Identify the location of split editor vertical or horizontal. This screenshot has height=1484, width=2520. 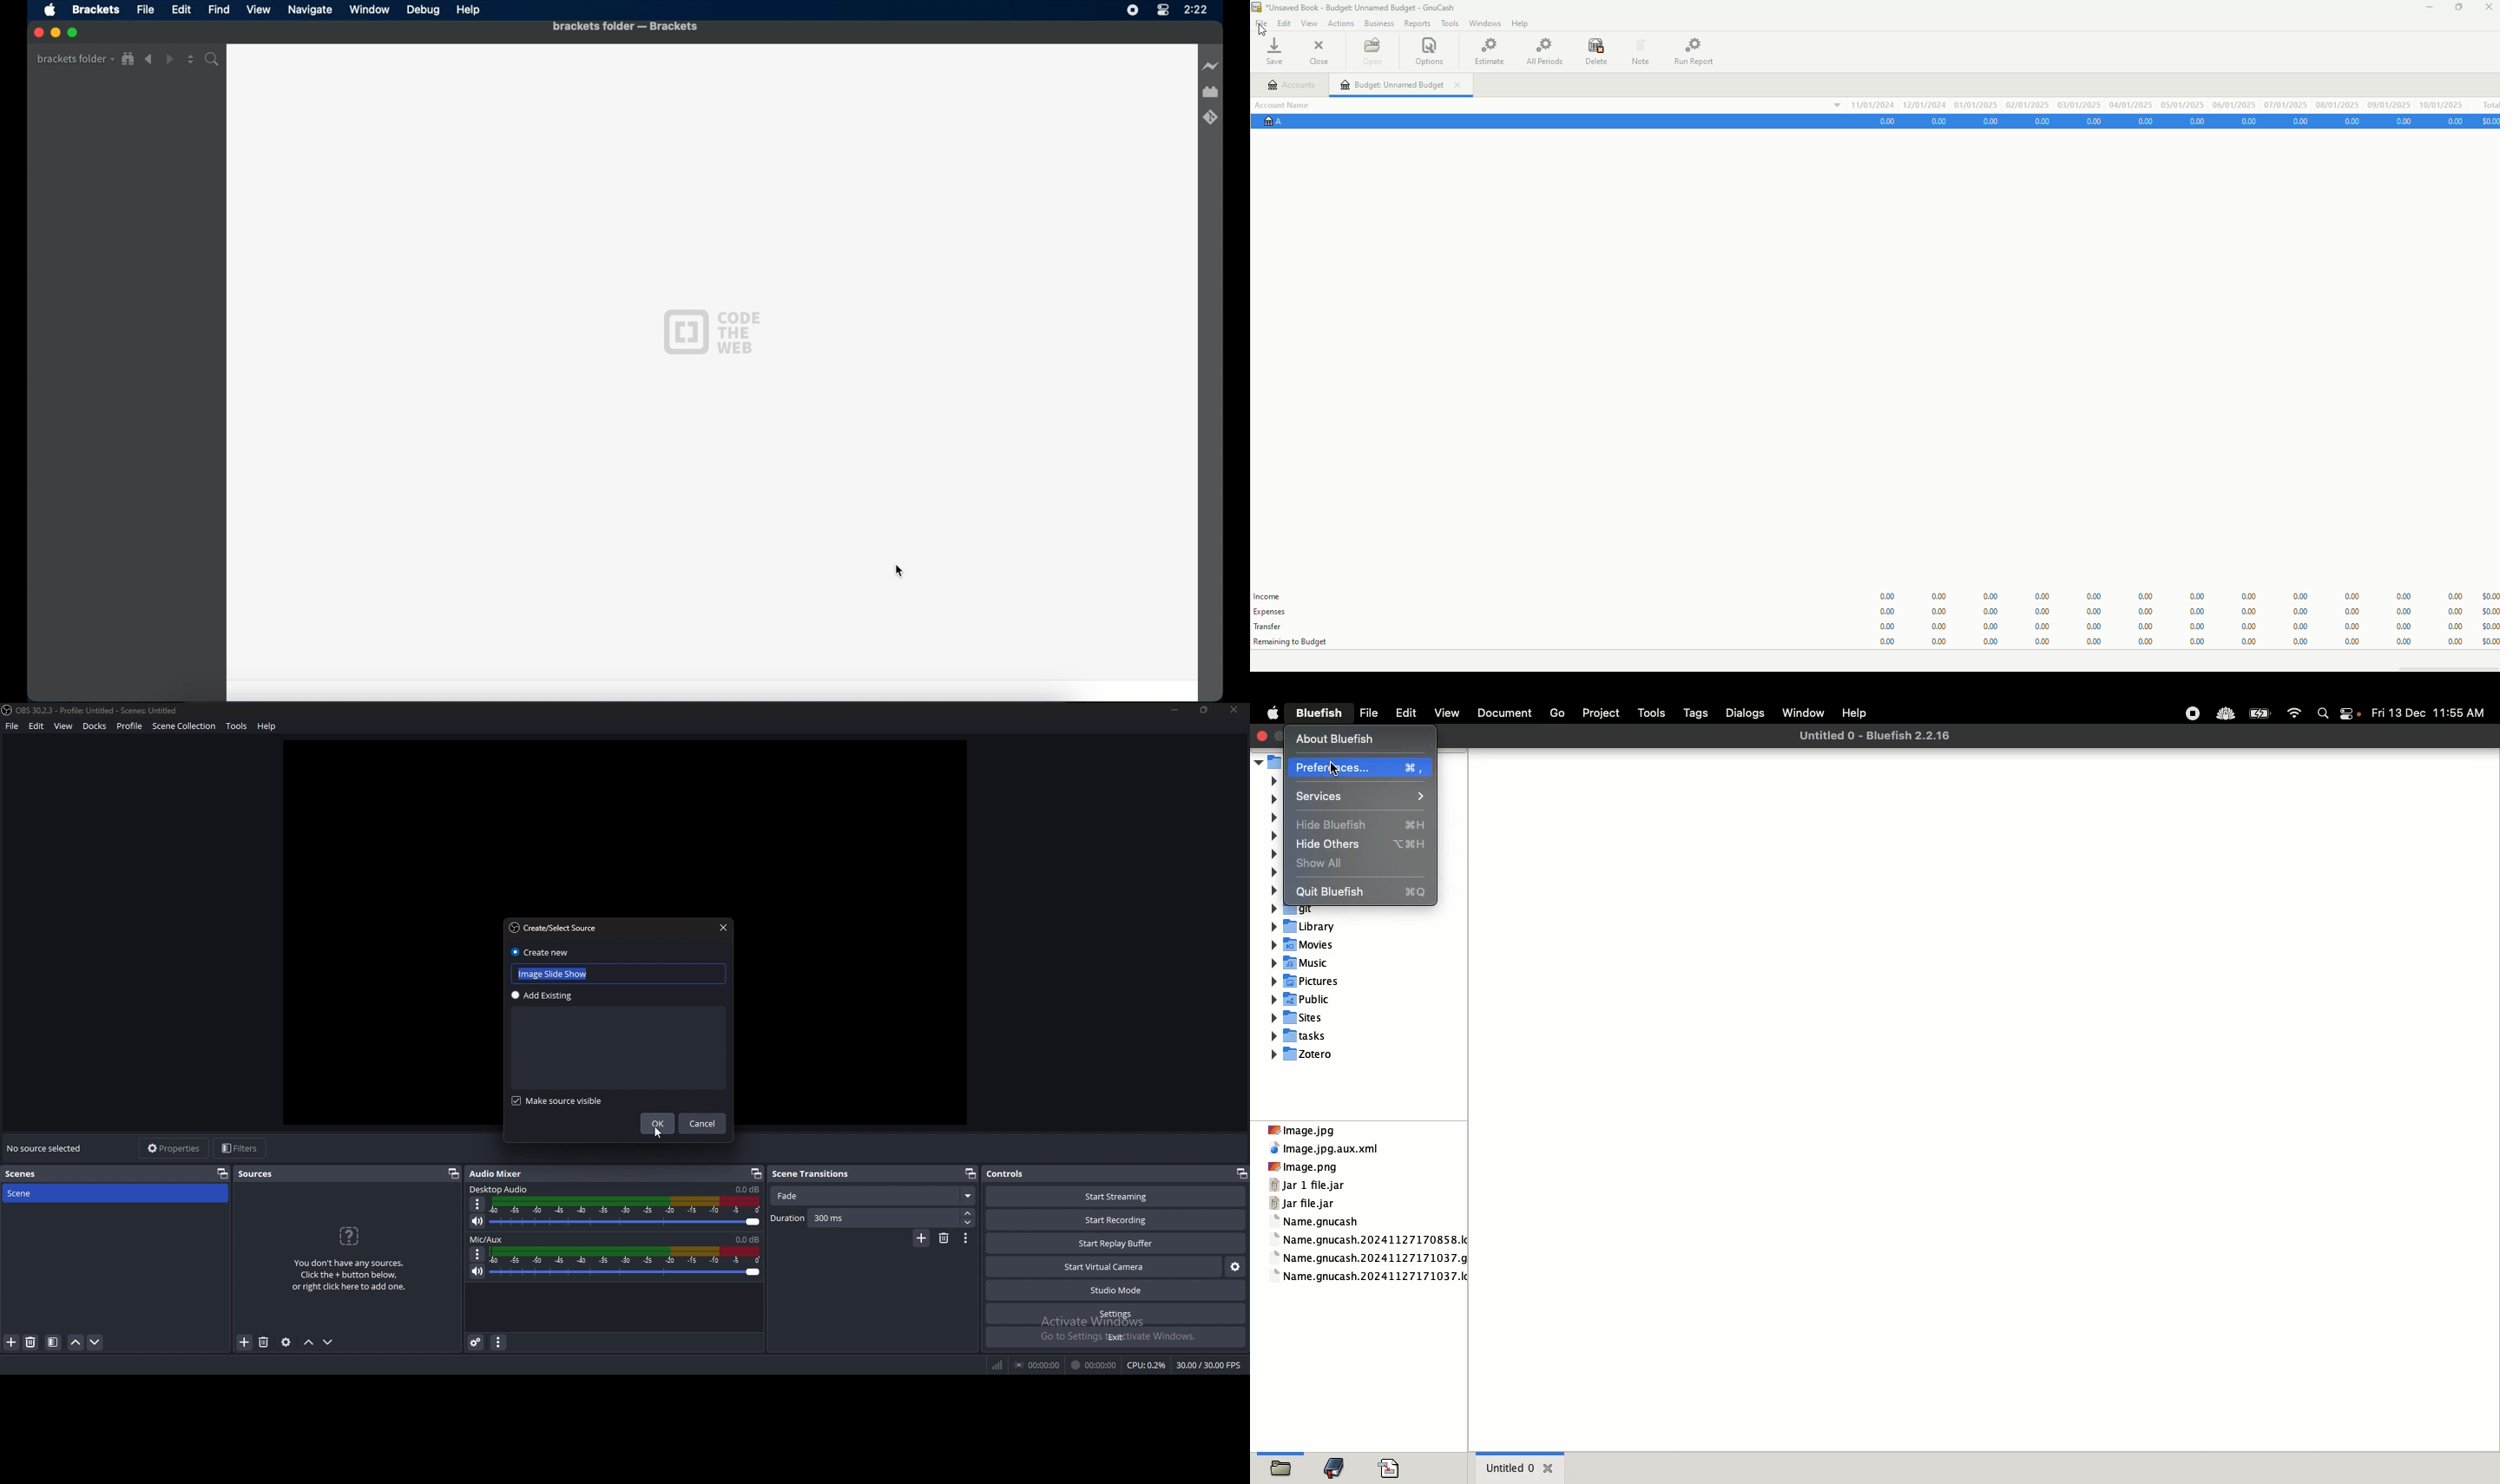
(191, 60).